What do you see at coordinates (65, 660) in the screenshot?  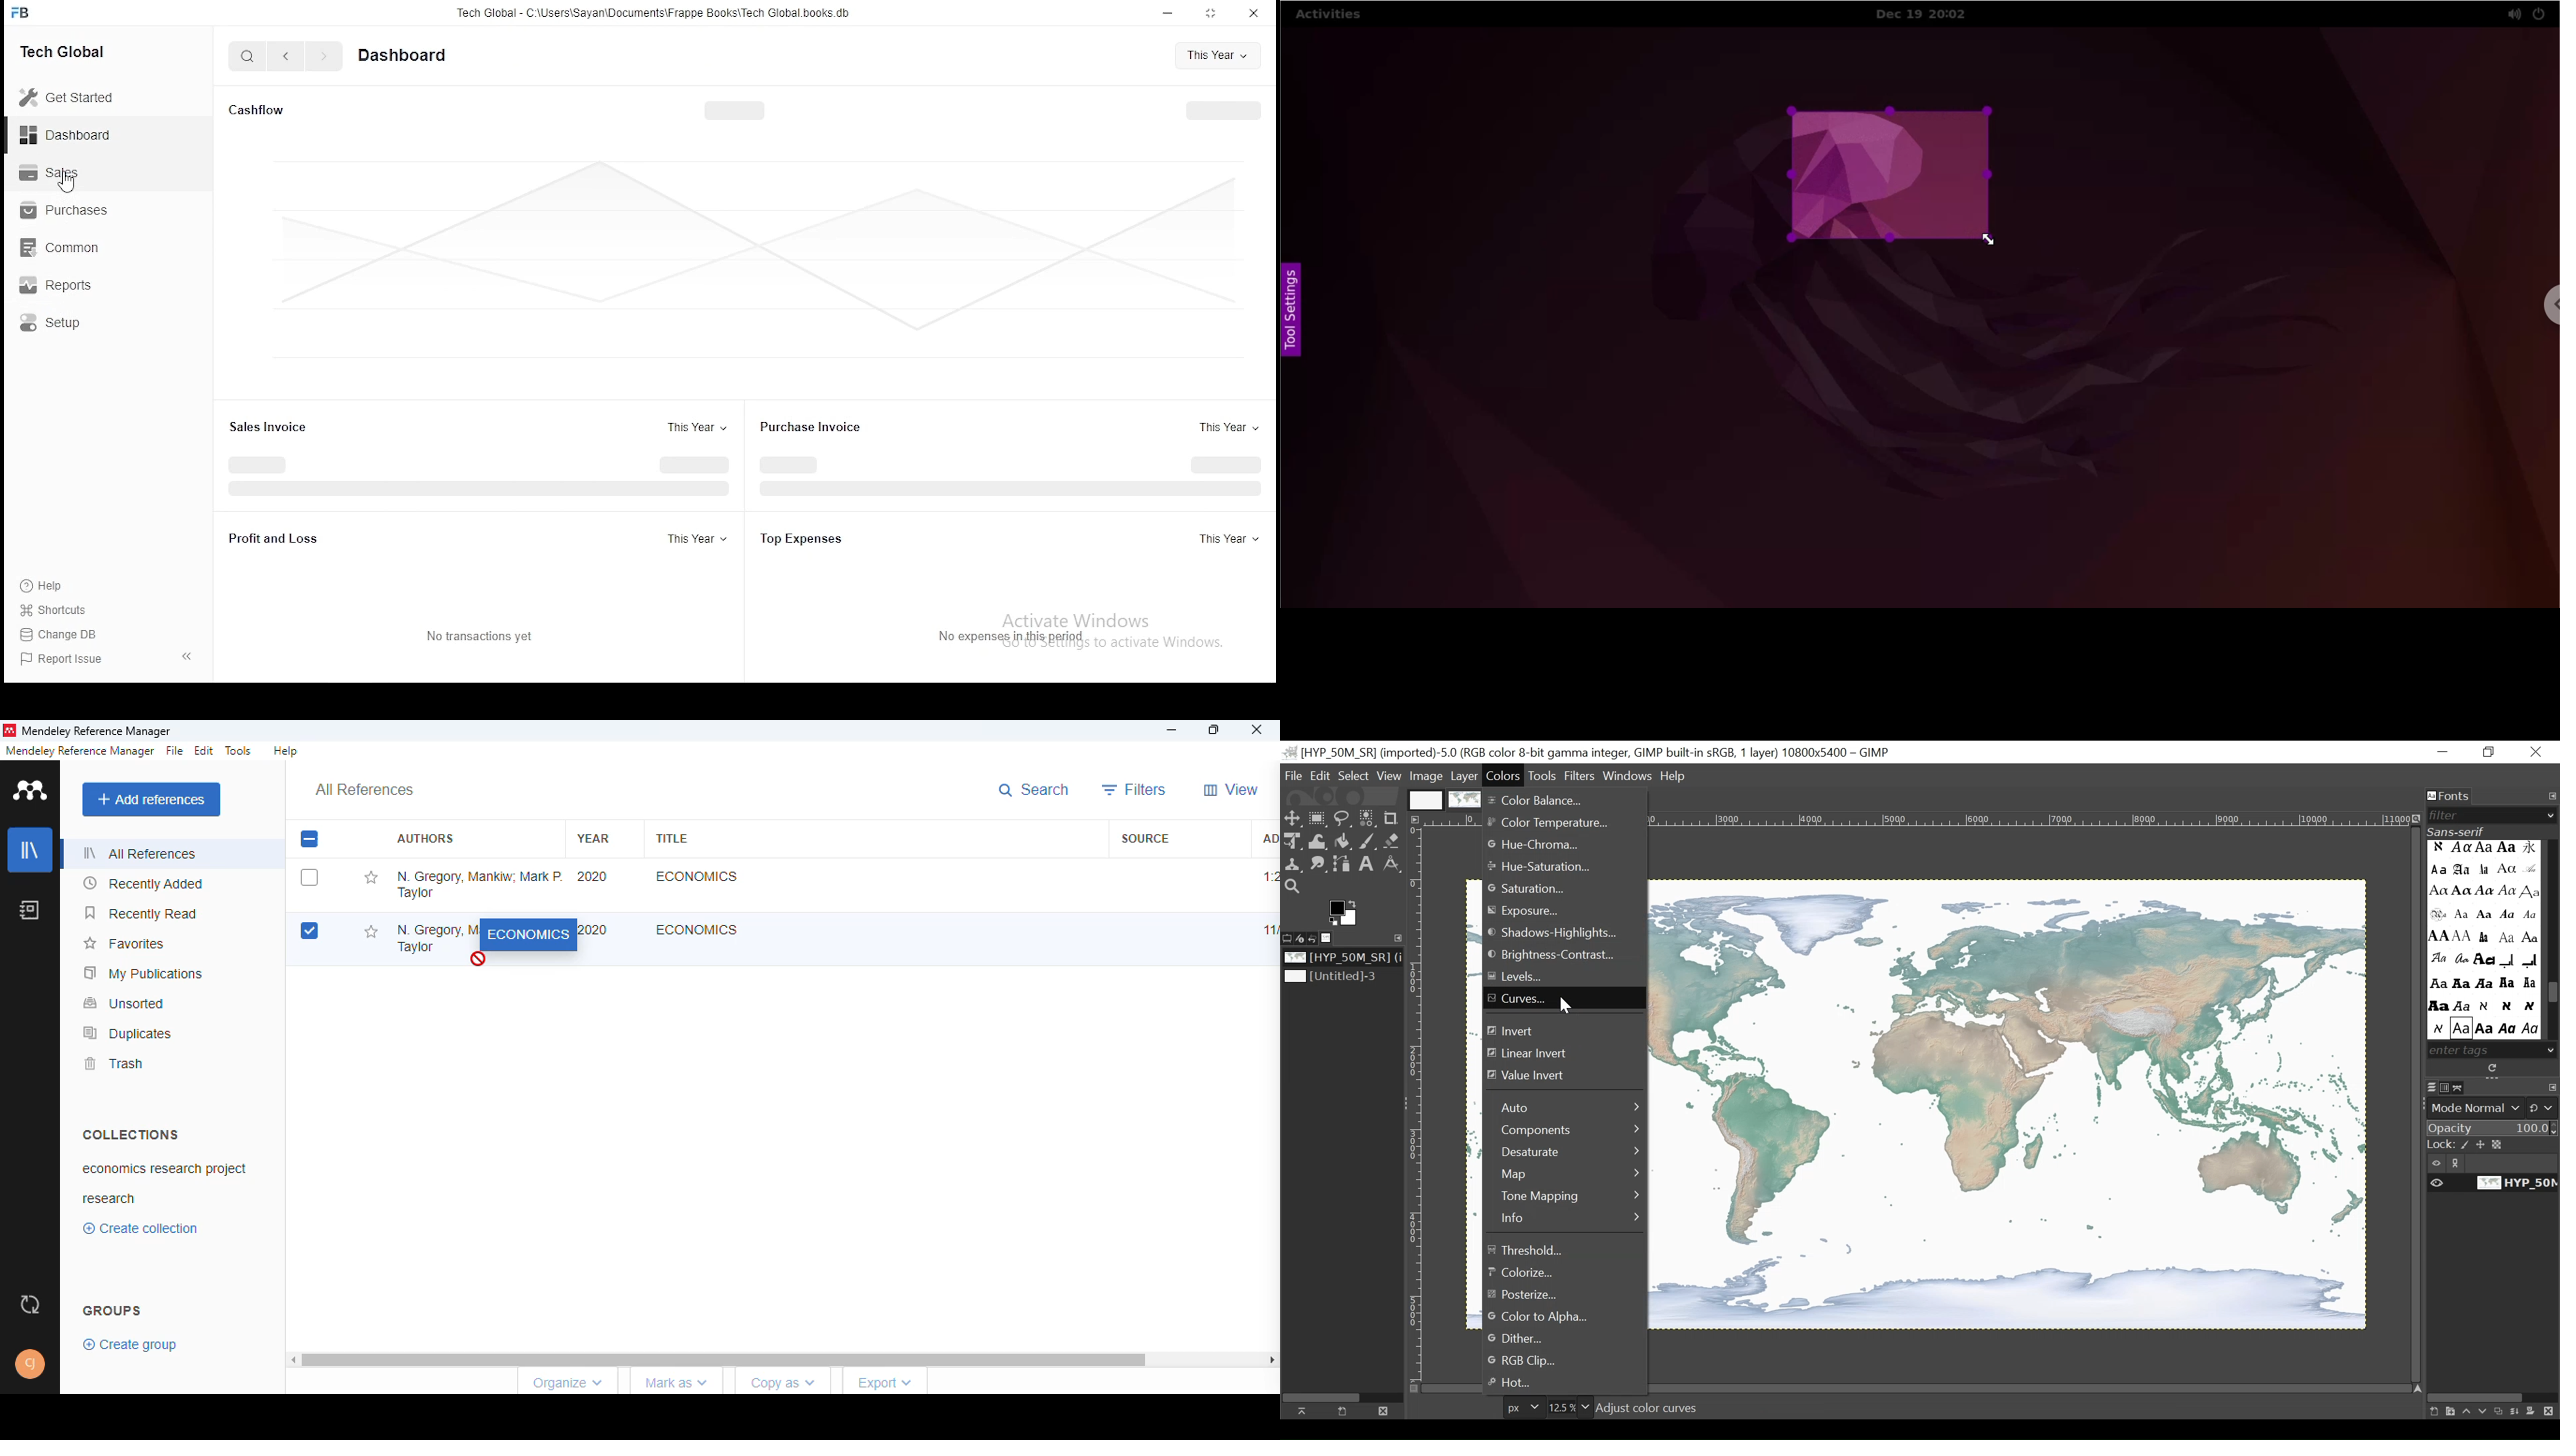 I see `Report issue` at bounding box center [65, 660].